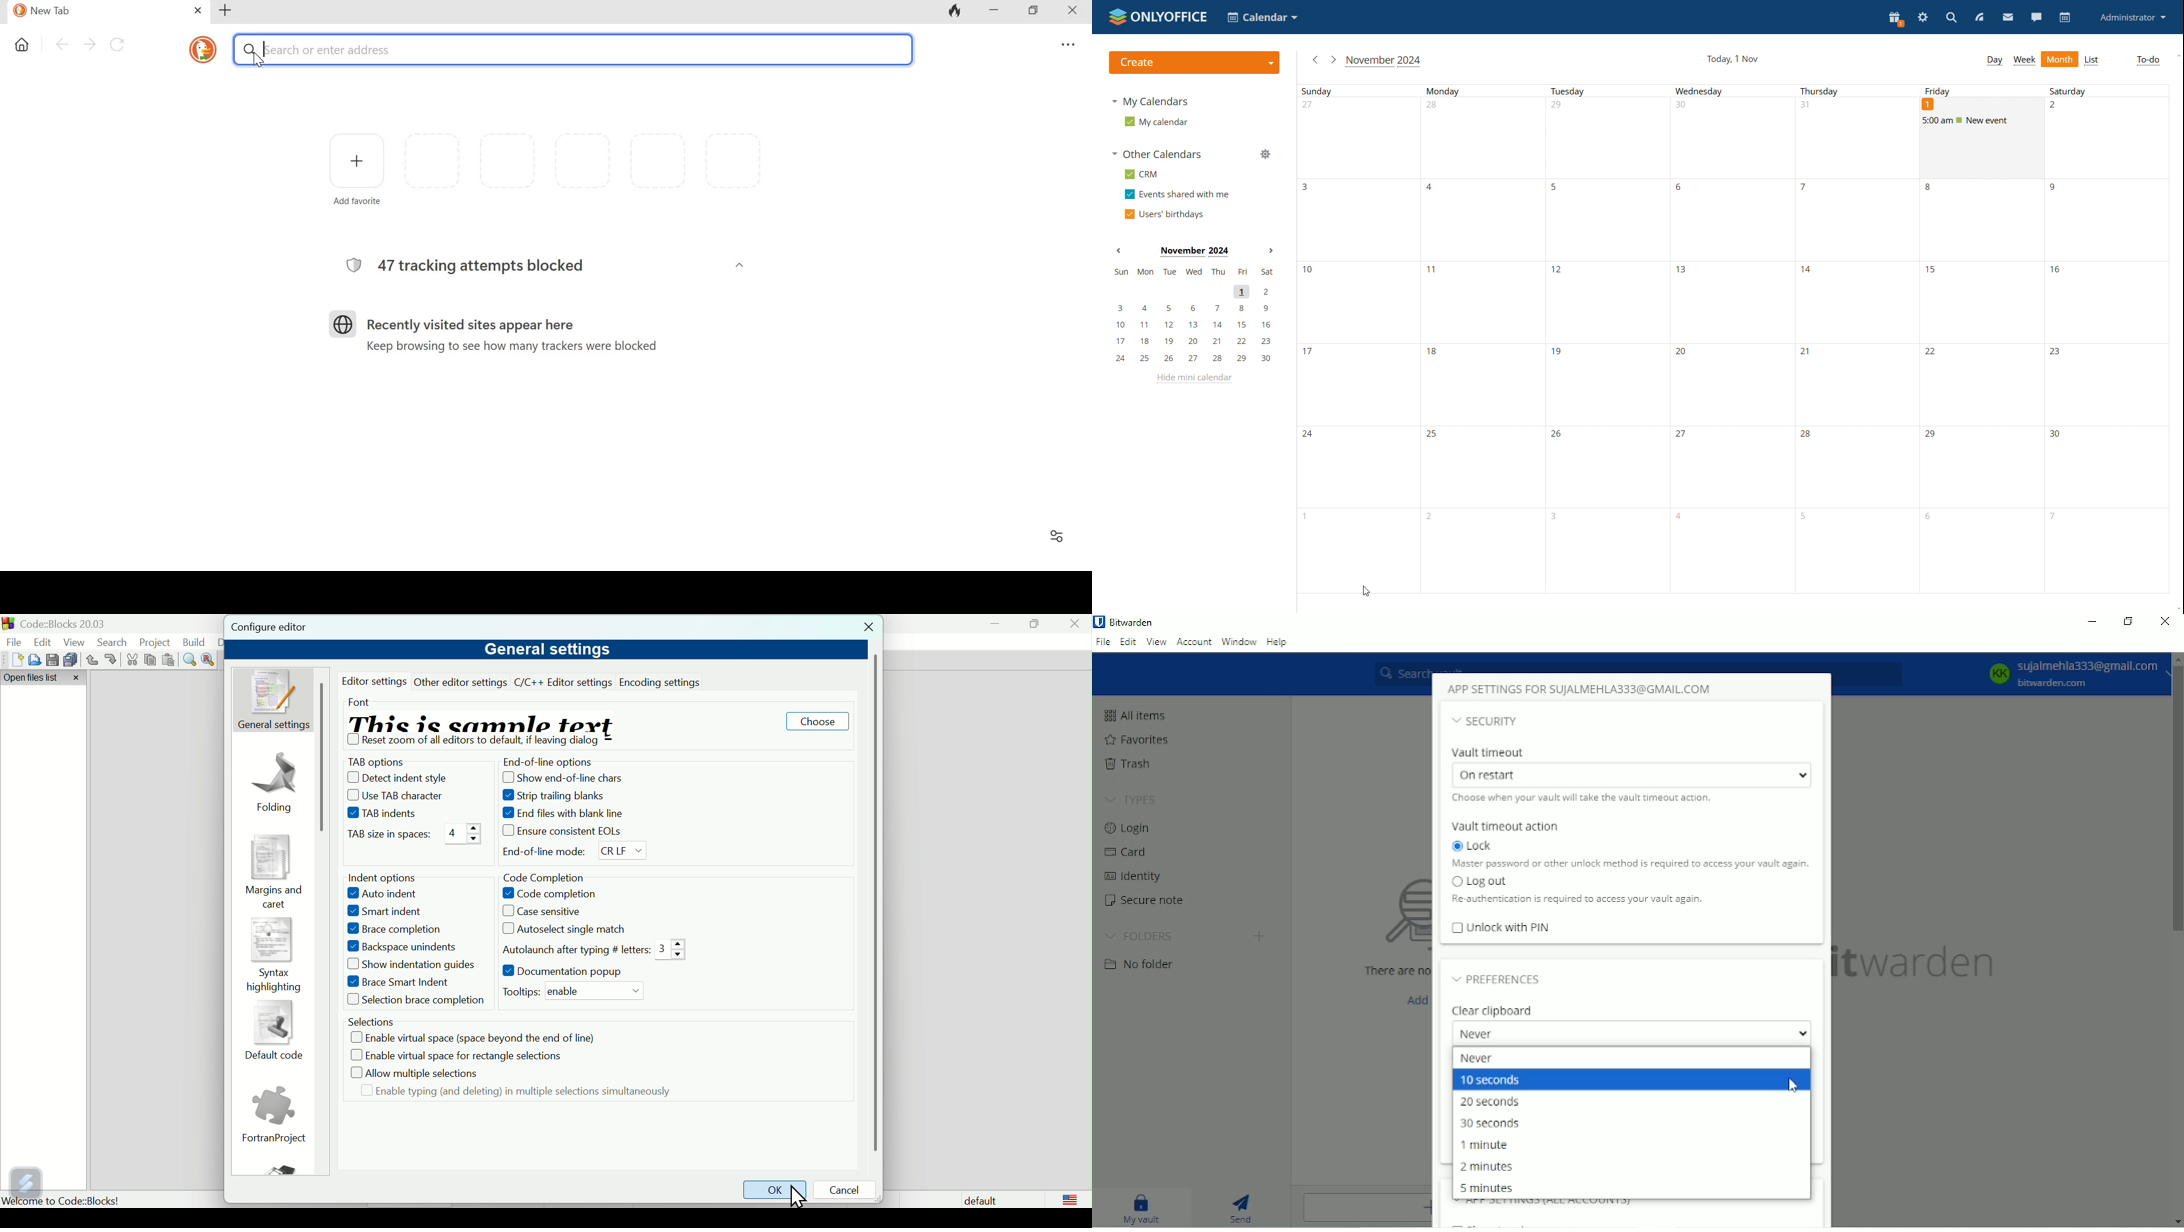 Image resolution: width=2184 pixels, height=1232 pixels. What do you see at coordinates (1144, 712) in the screenshot?
I see `All items` at bounding box center [1144, 712].